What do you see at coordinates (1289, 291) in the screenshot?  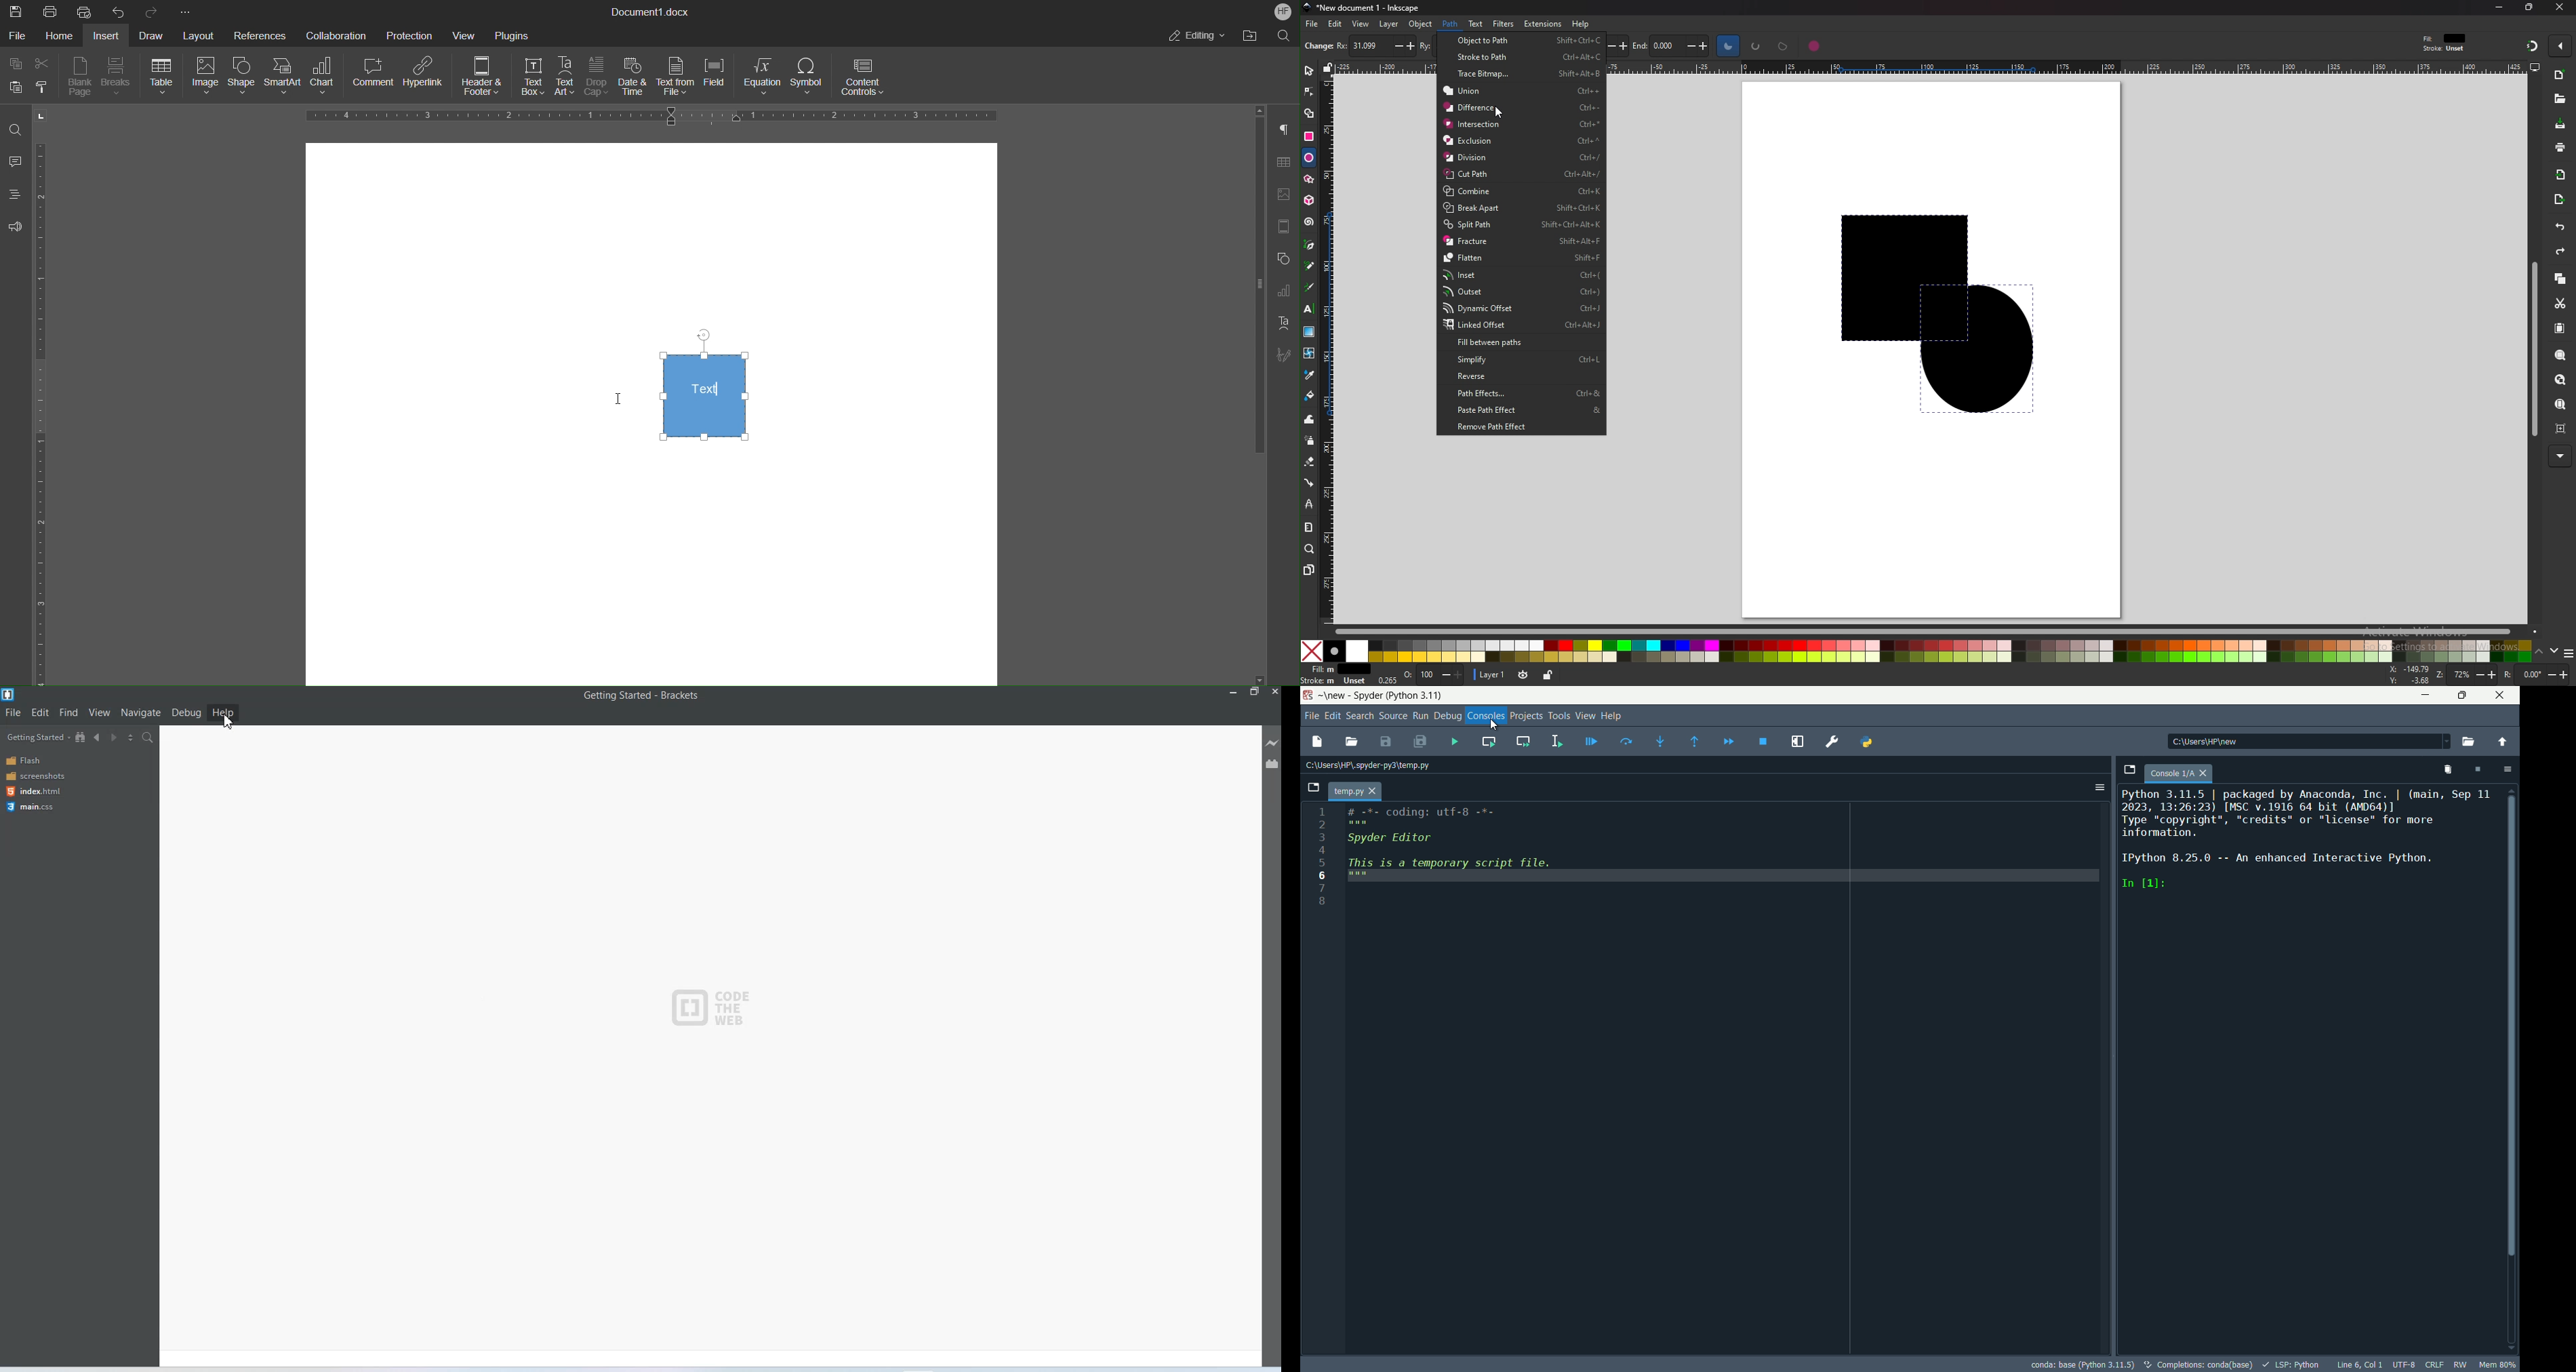 I see `Graph` at bounding box center [1289, 291].